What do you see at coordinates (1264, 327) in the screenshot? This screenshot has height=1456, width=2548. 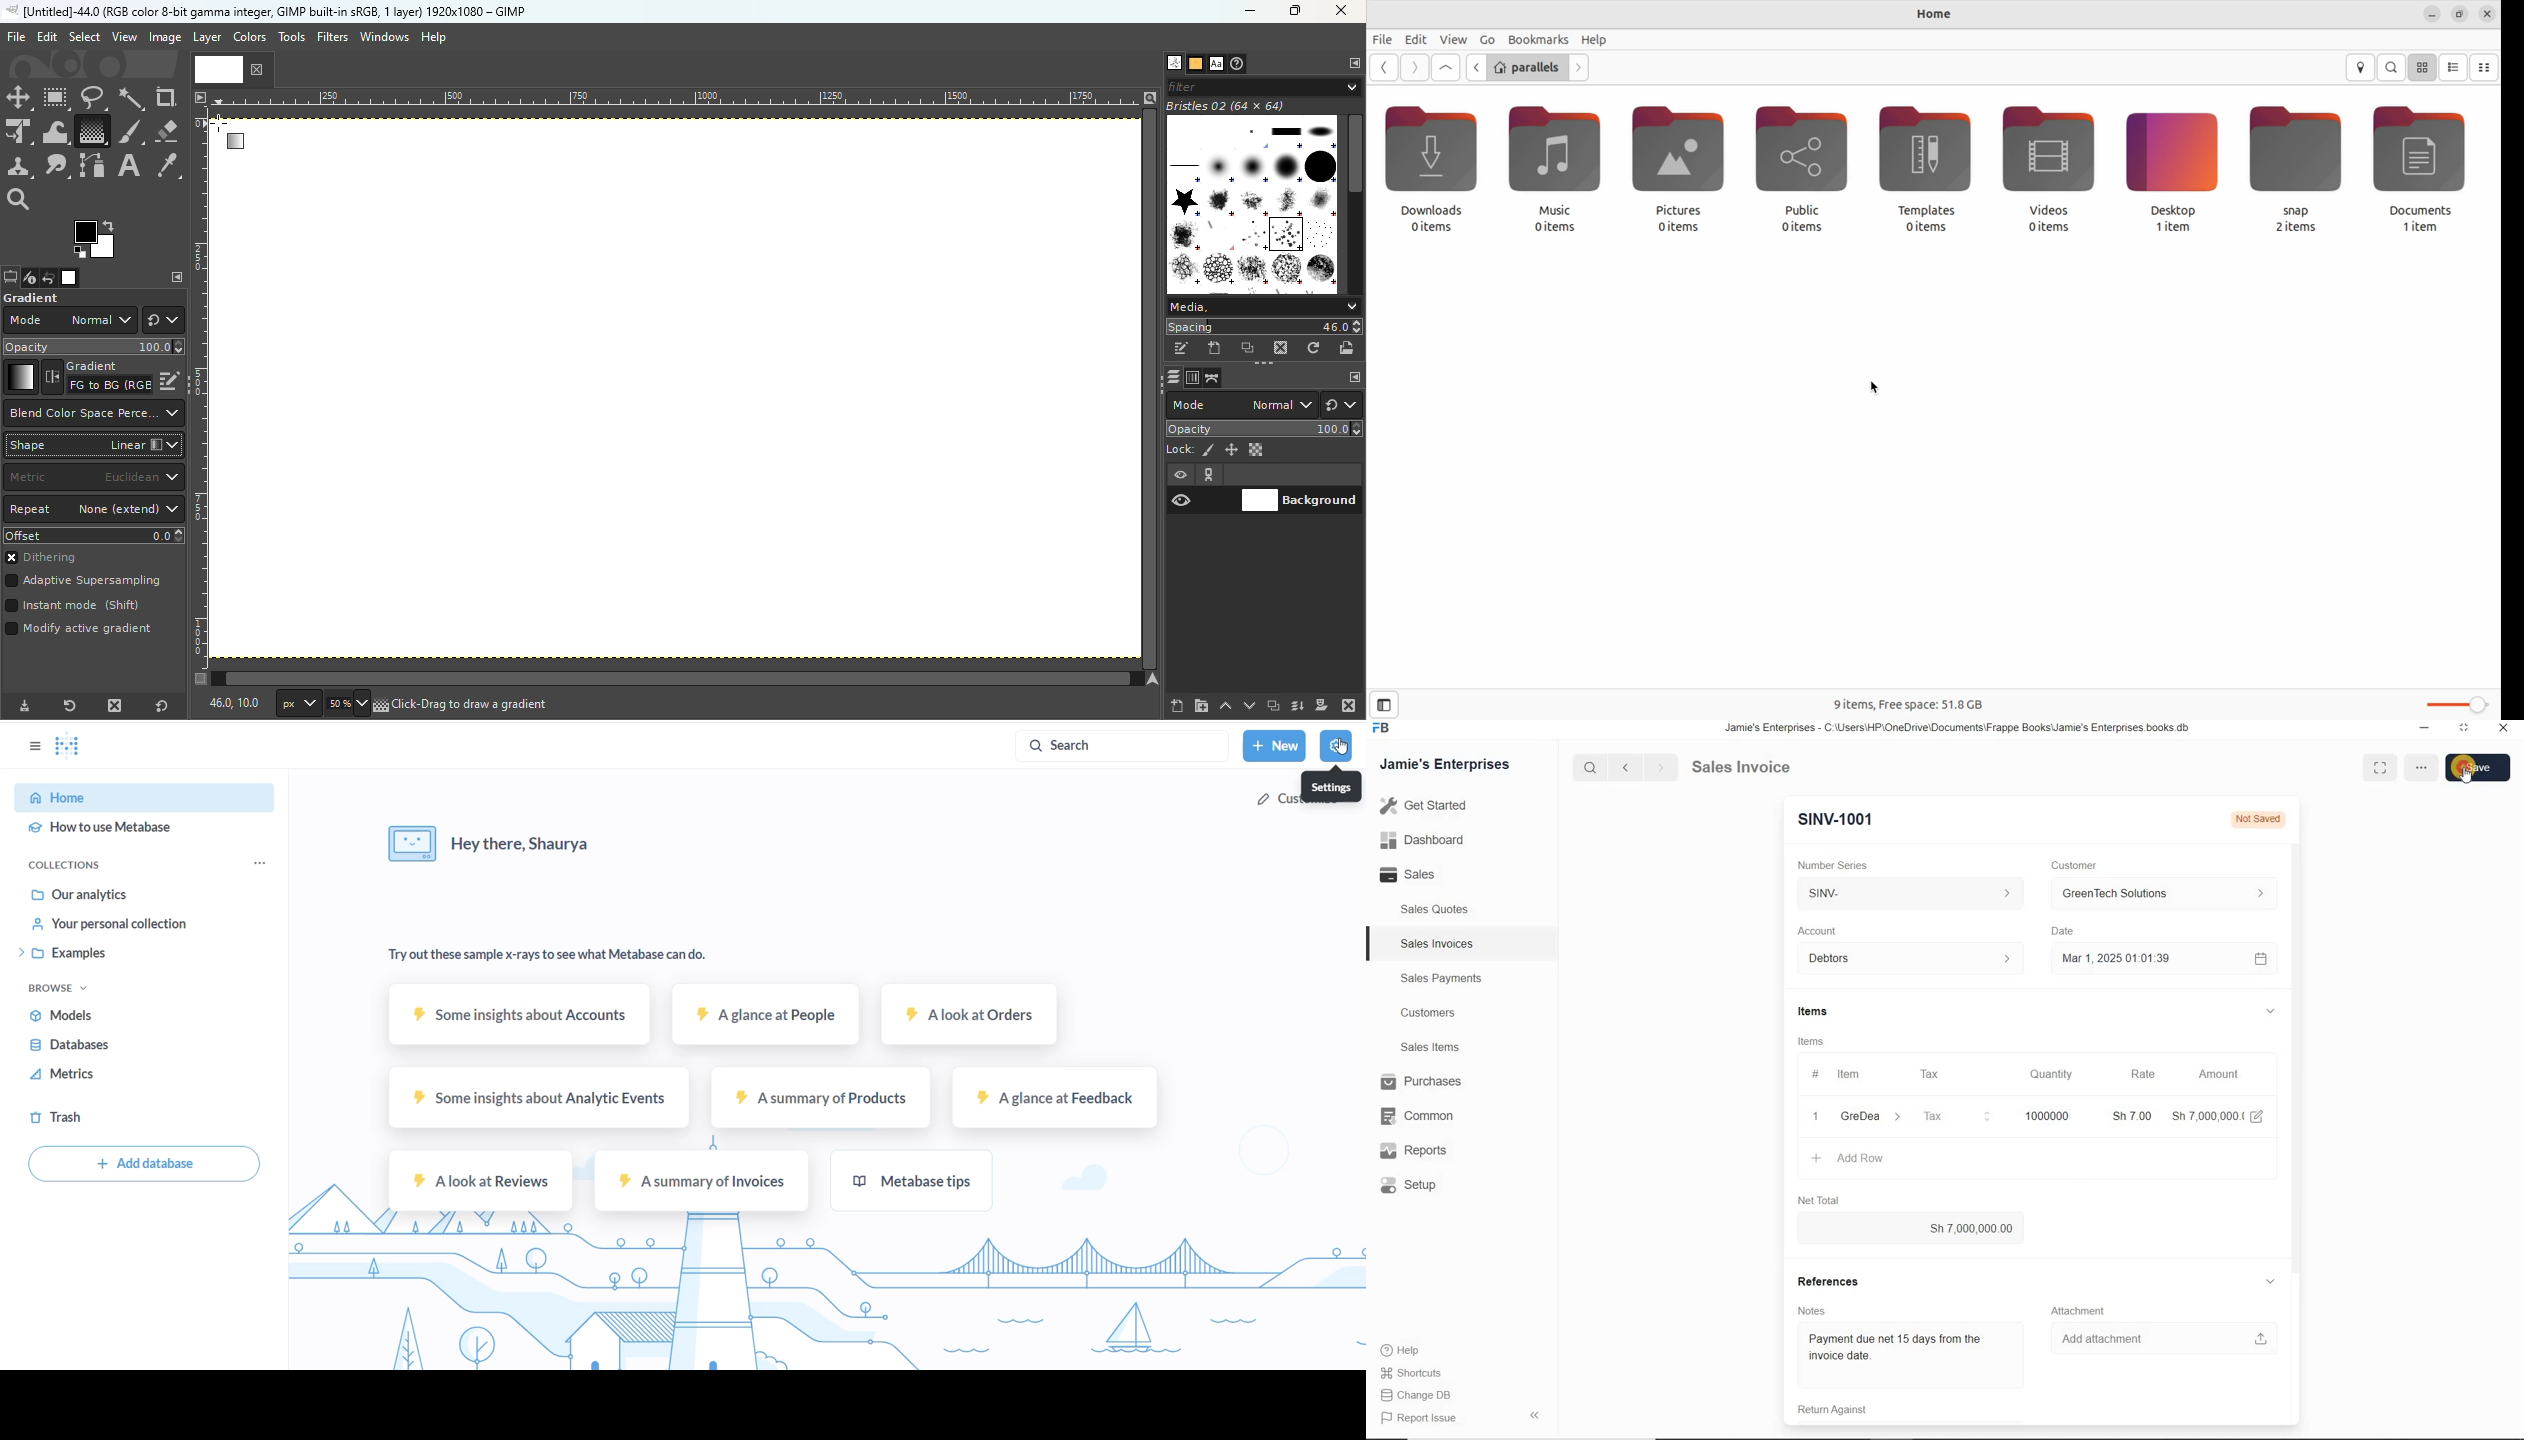 I see `Spacing` at bounding box center [1264, 327].